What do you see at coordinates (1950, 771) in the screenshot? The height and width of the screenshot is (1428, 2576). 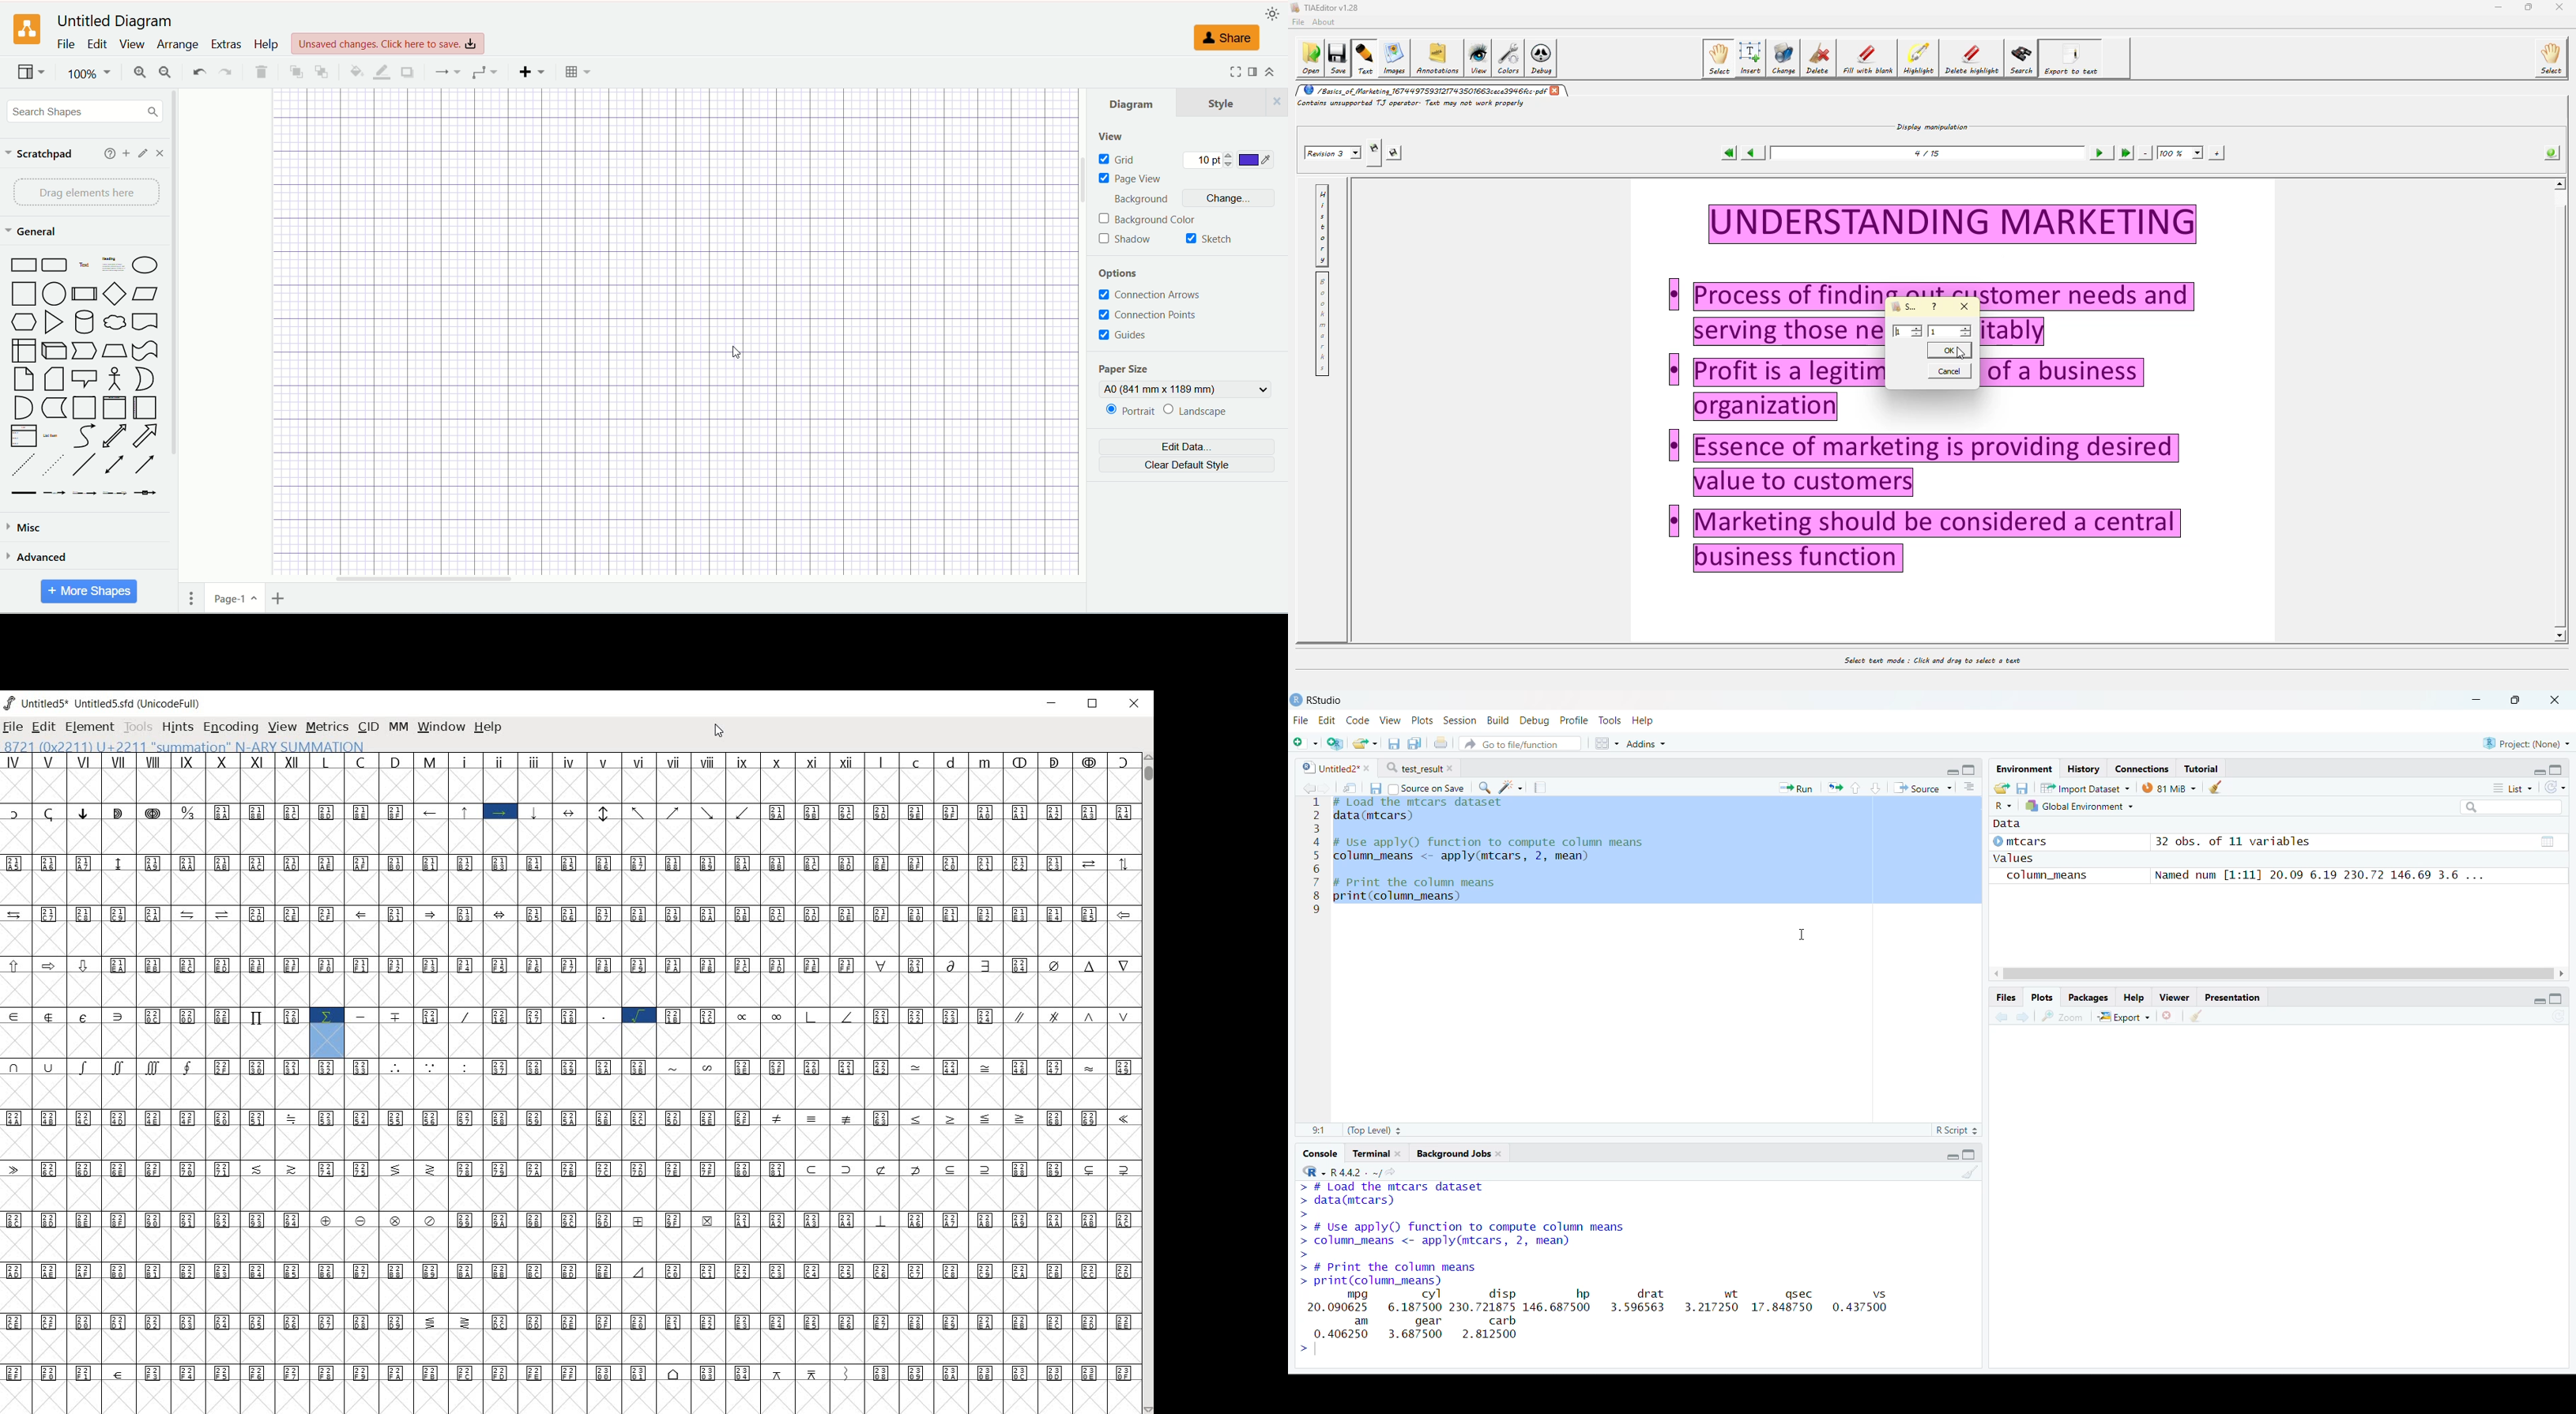 I see `Minimize` at bounding box center [1950, 771].